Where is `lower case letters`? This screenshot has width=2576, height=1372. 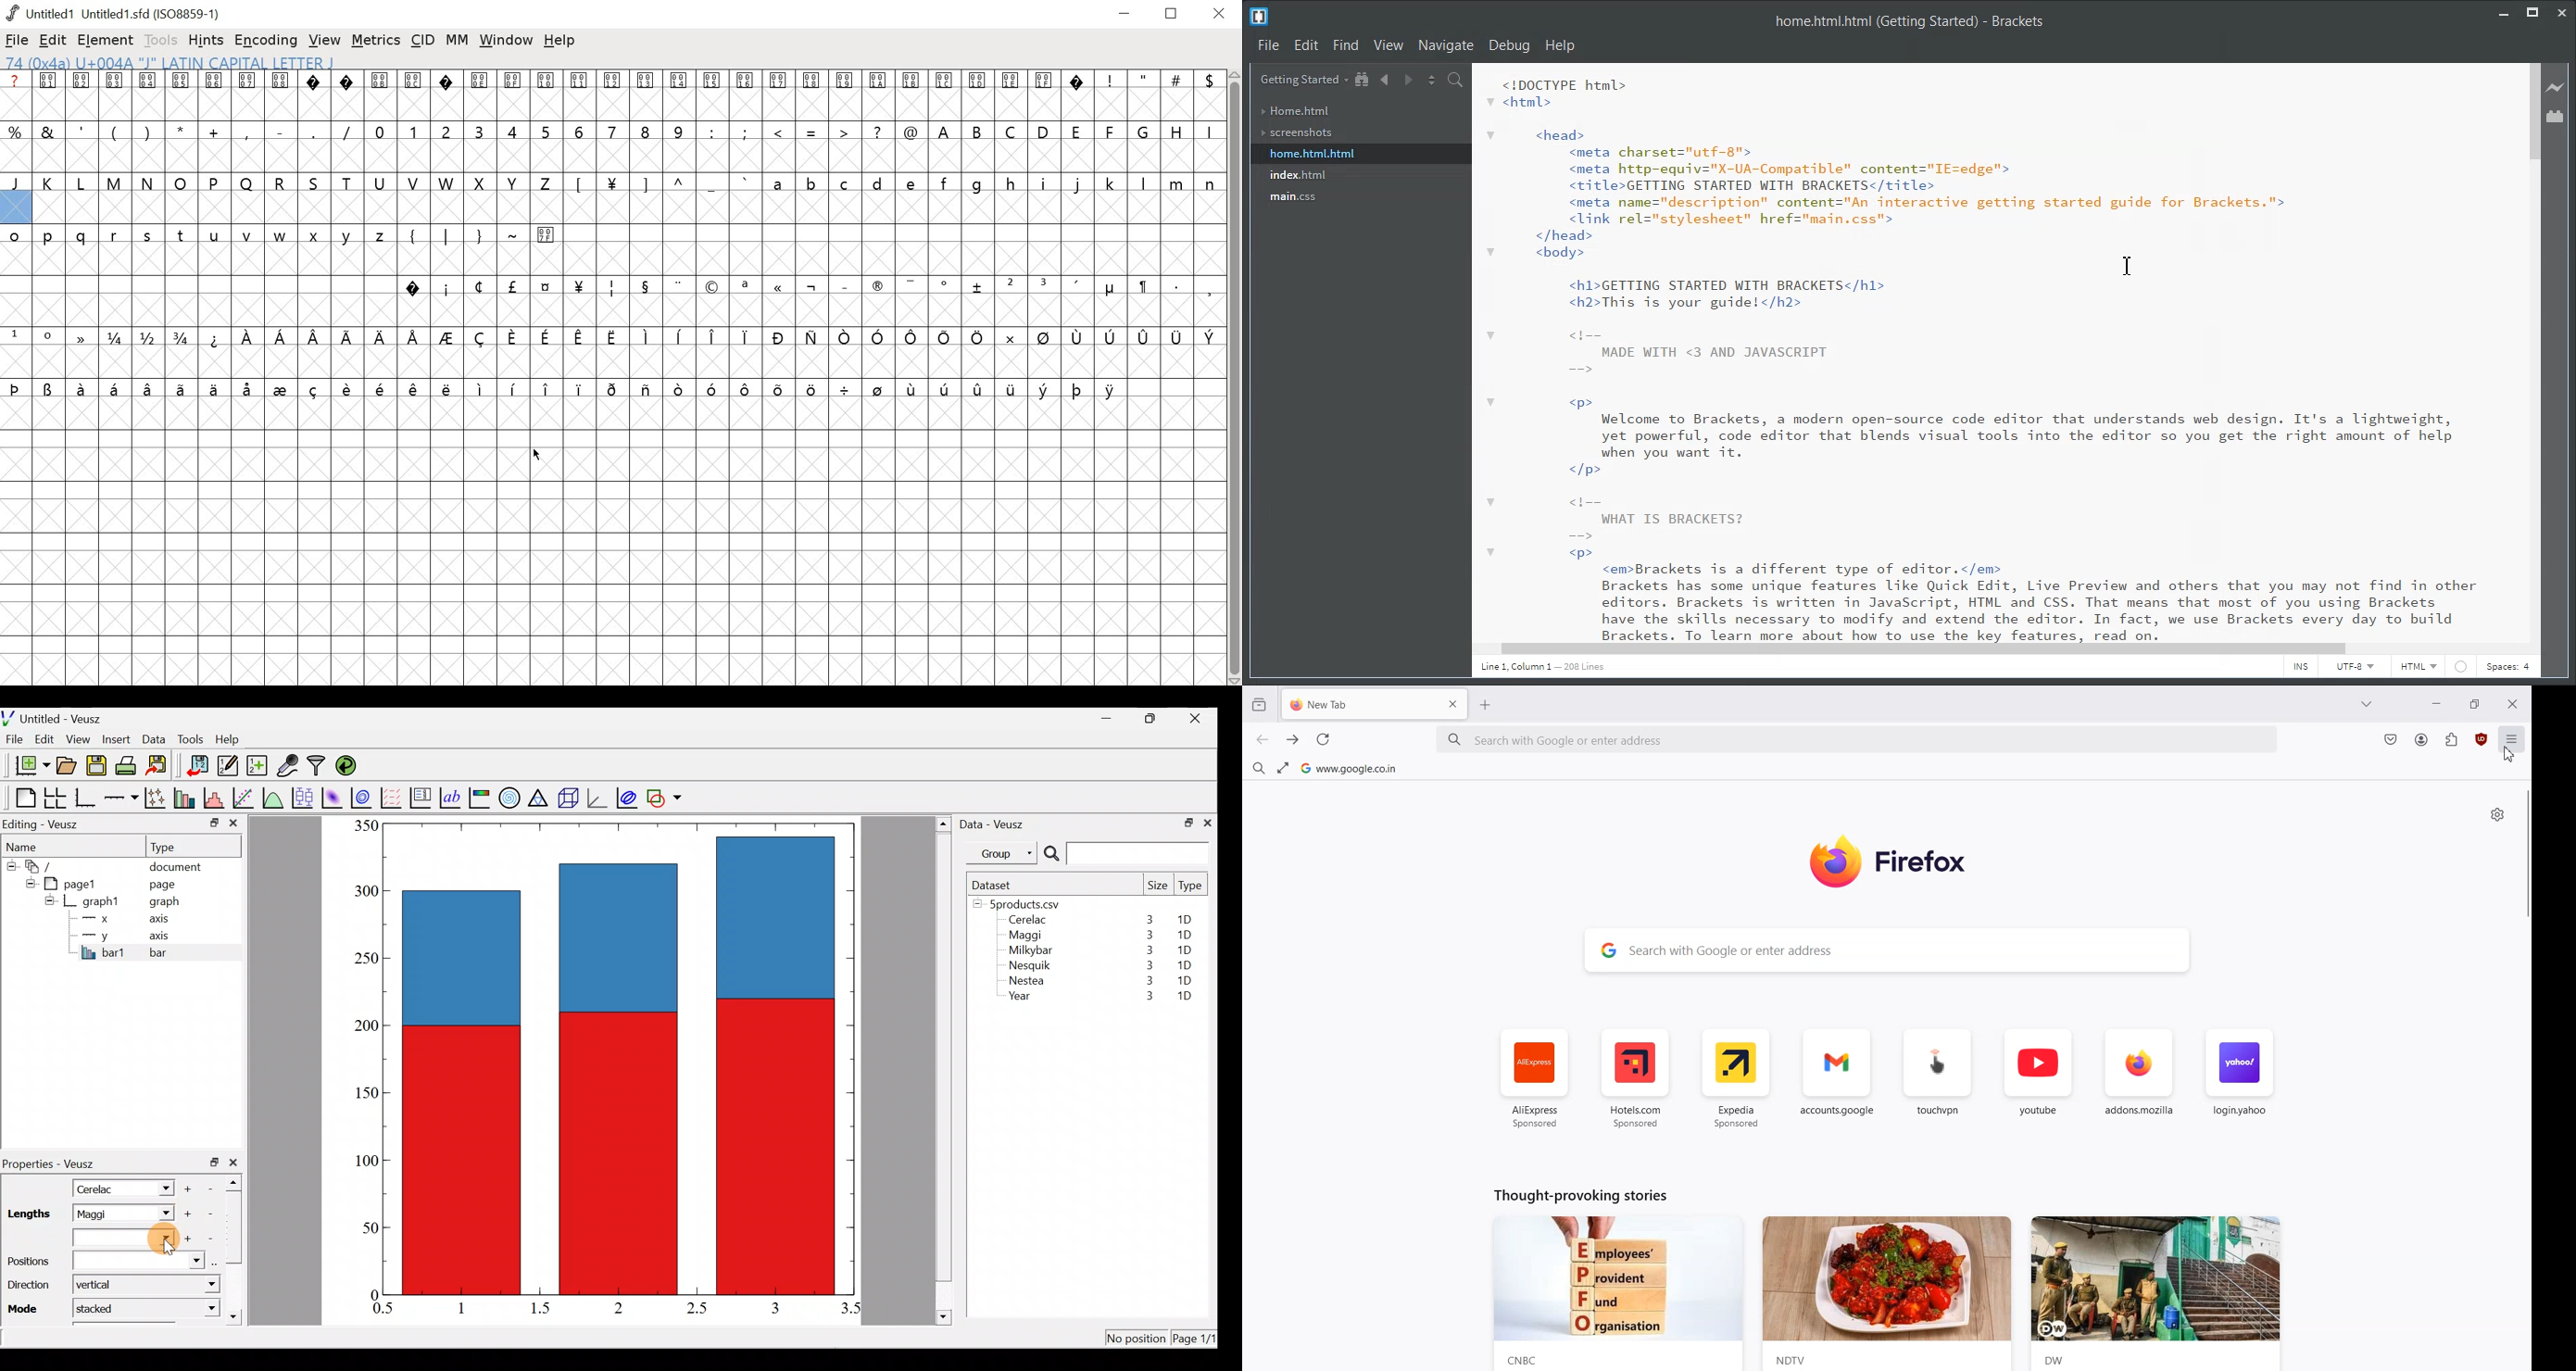 lower case letters is located at coordinates (200, 238).